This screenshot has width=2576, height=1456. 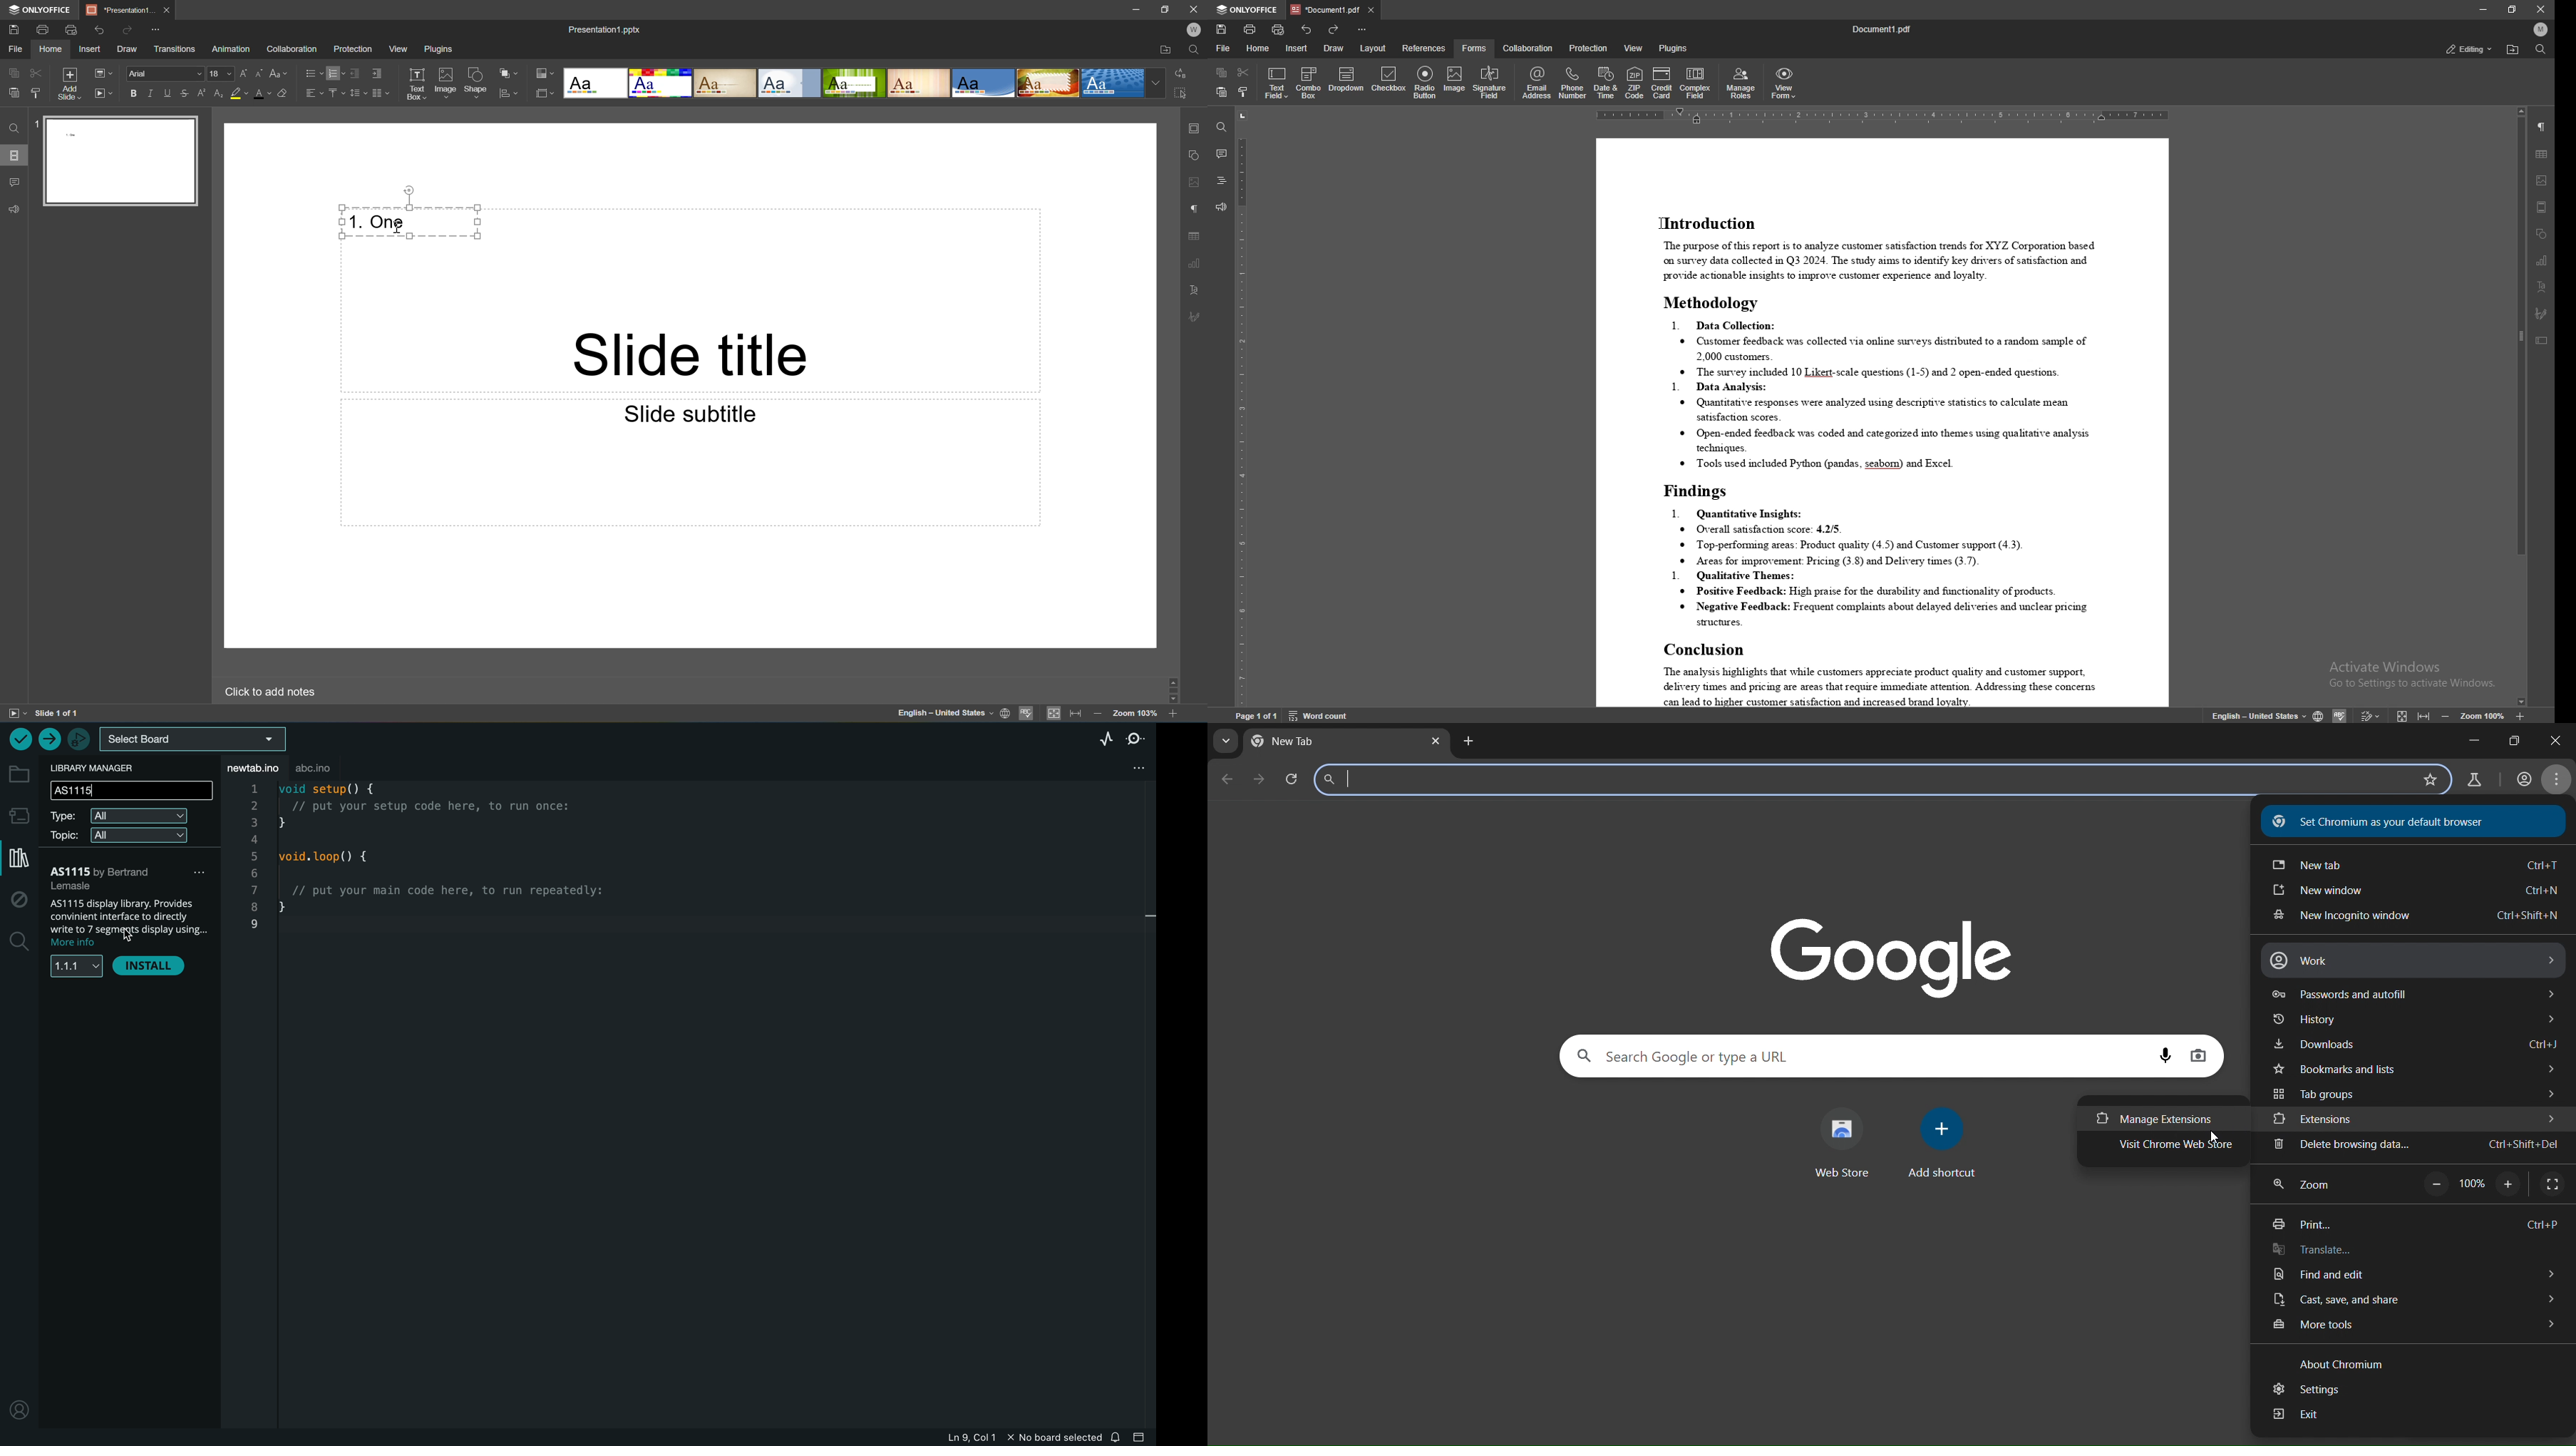 What do you see at coordinates (1374, 48) in the screenshot?
I see `layout` at bounding box center [1374, 48].